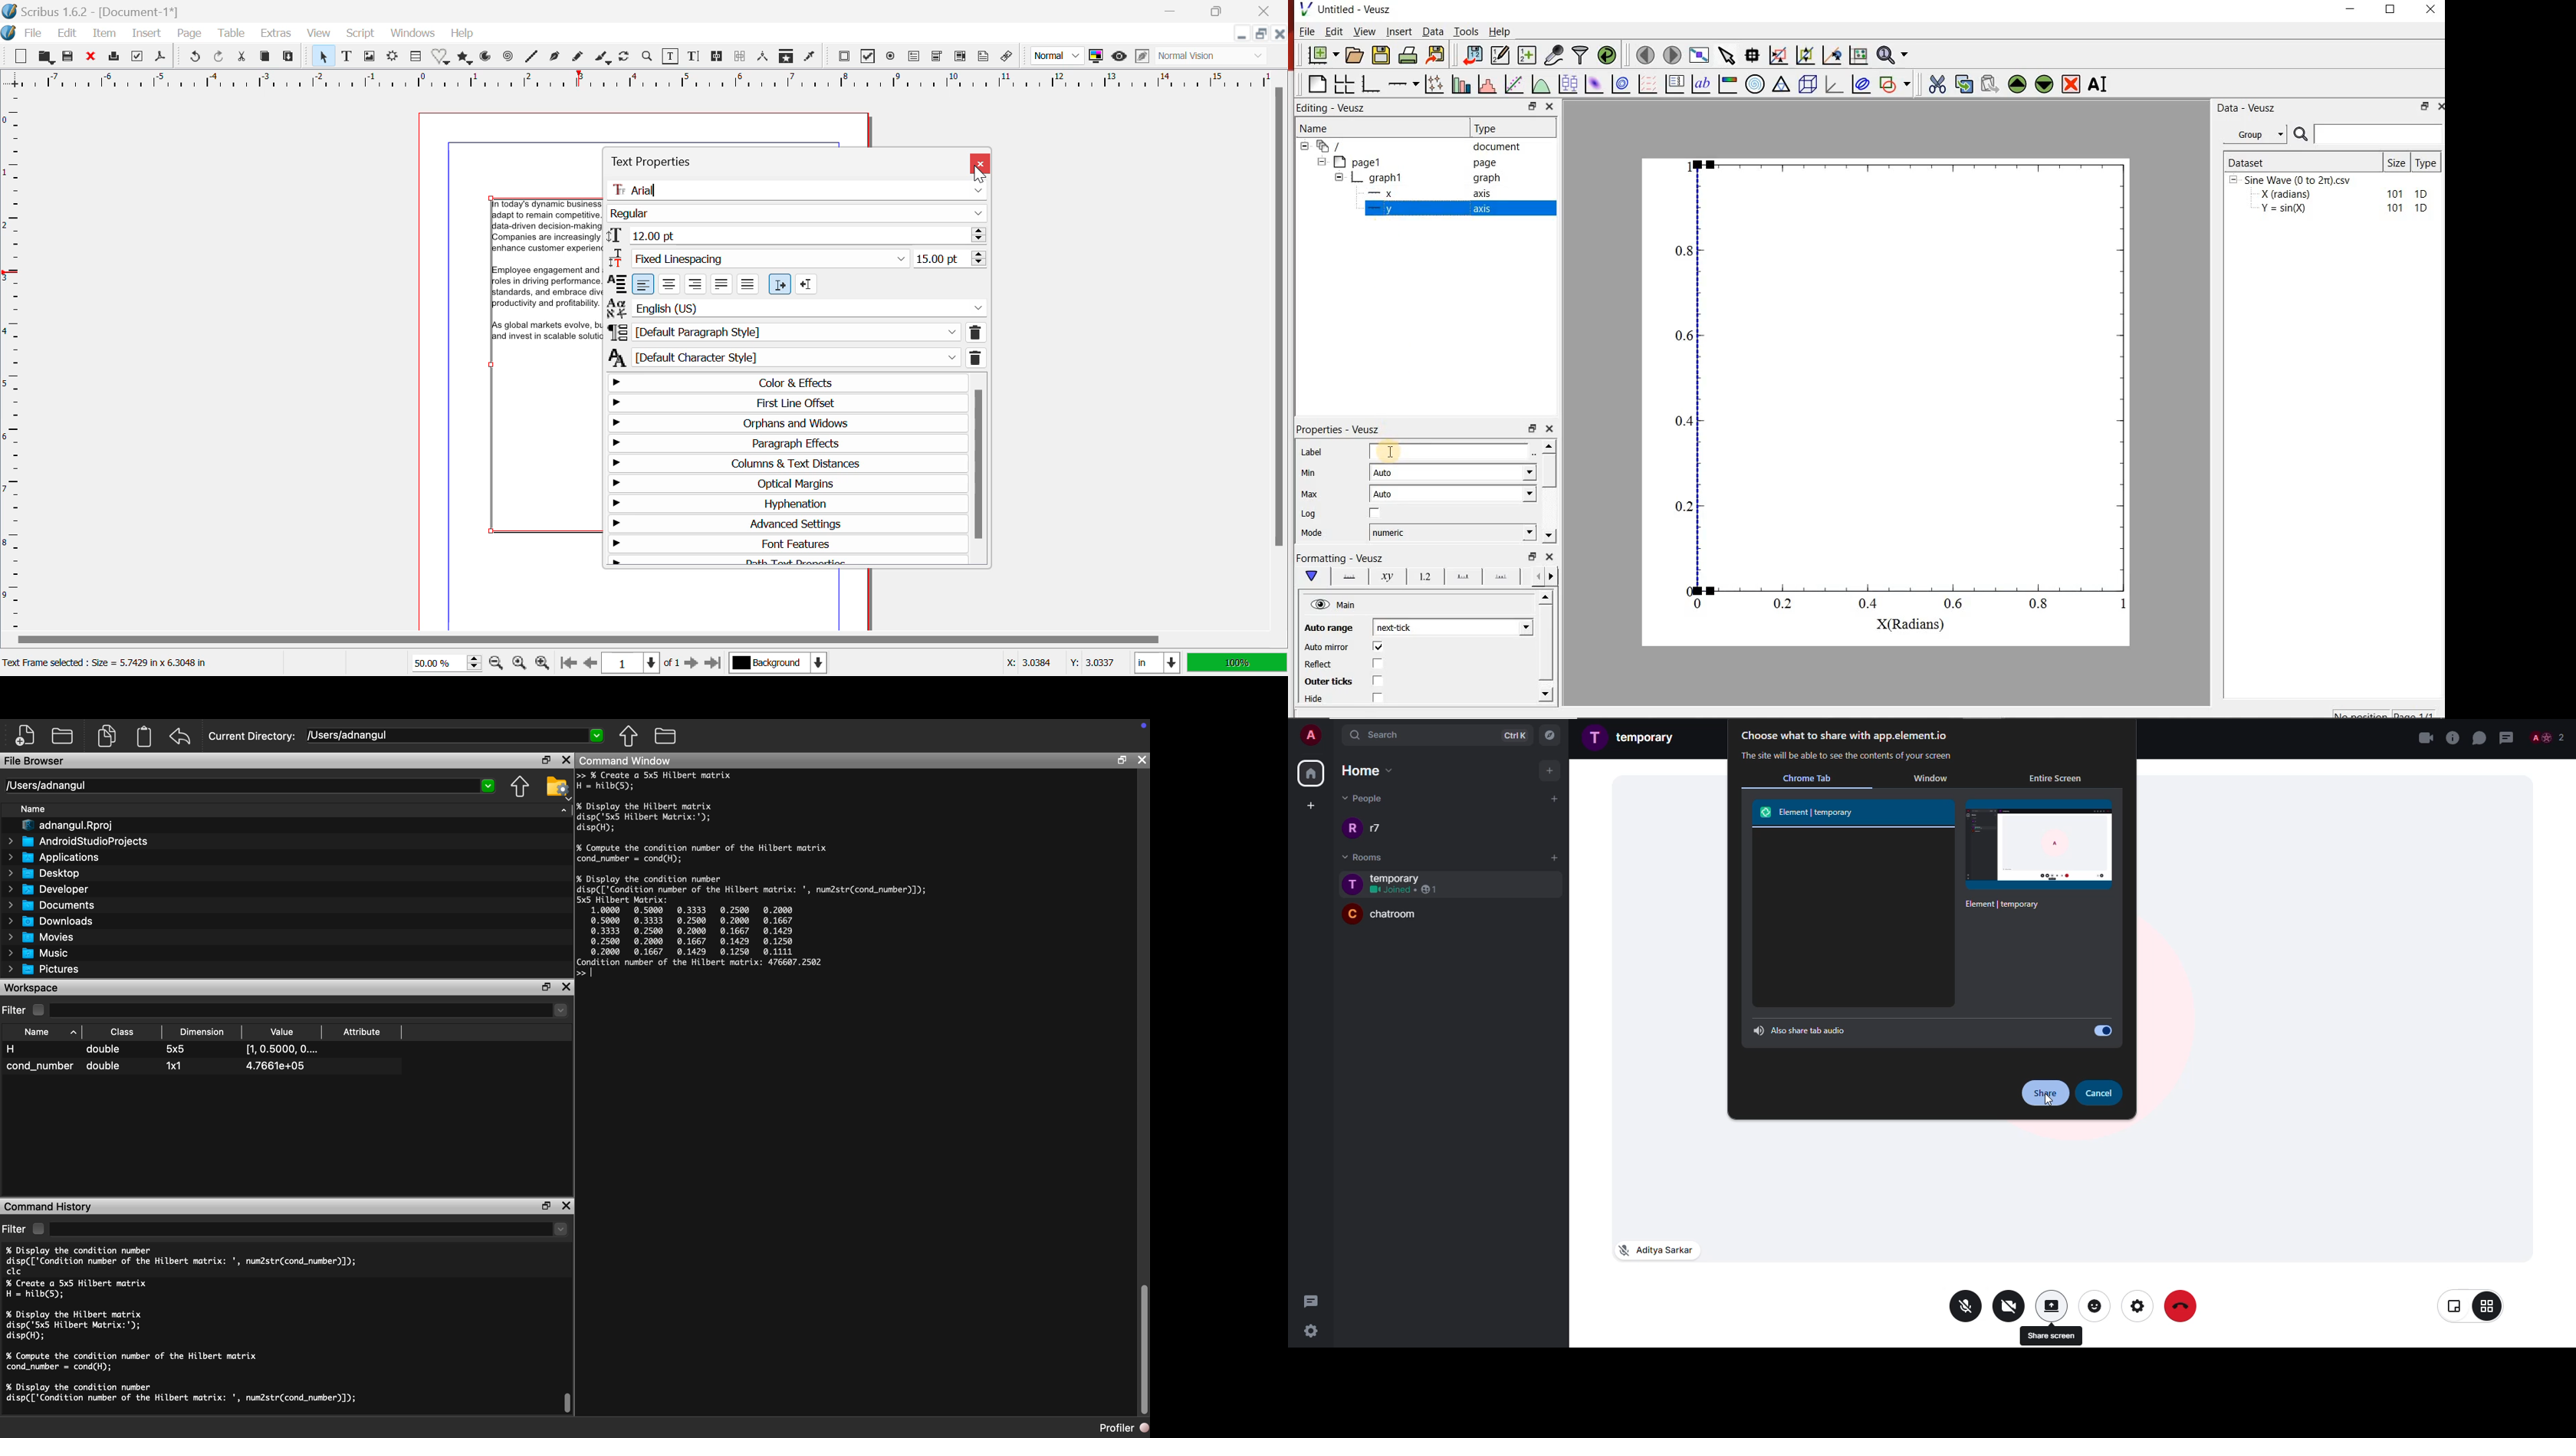  I want to click on First Line Offset, so click(786, 404).